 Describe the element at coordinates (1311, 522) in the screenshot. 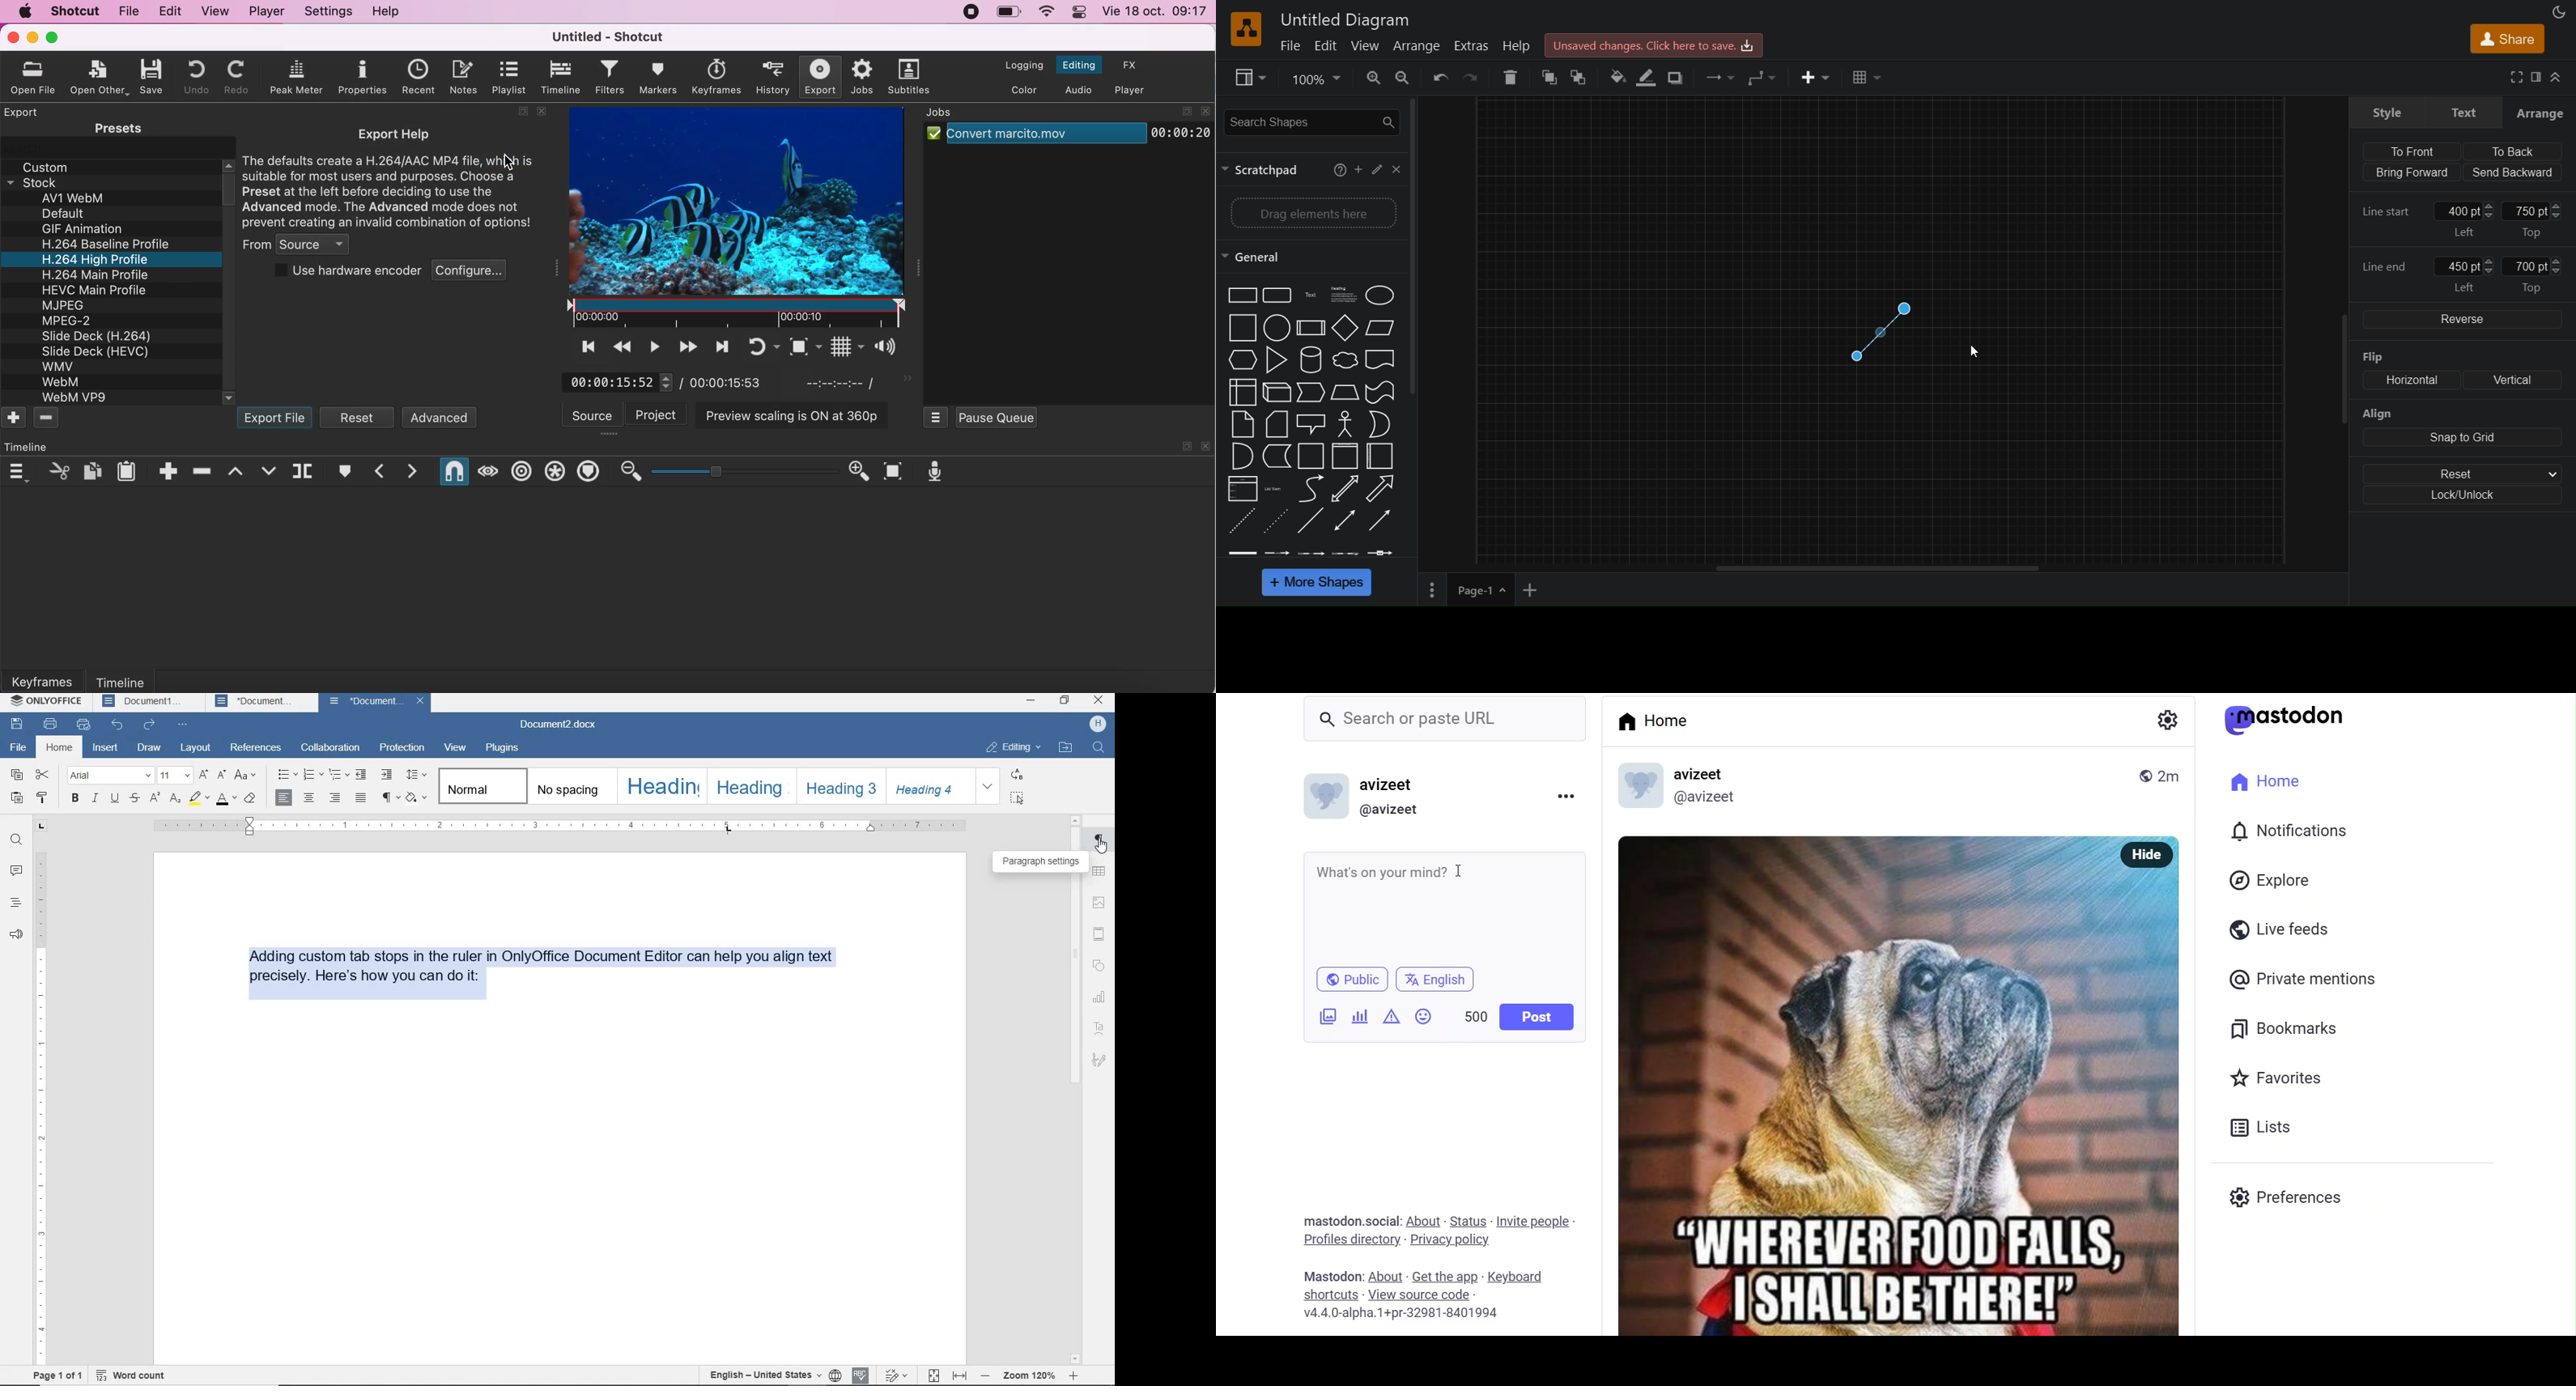

I see `line` at that location.